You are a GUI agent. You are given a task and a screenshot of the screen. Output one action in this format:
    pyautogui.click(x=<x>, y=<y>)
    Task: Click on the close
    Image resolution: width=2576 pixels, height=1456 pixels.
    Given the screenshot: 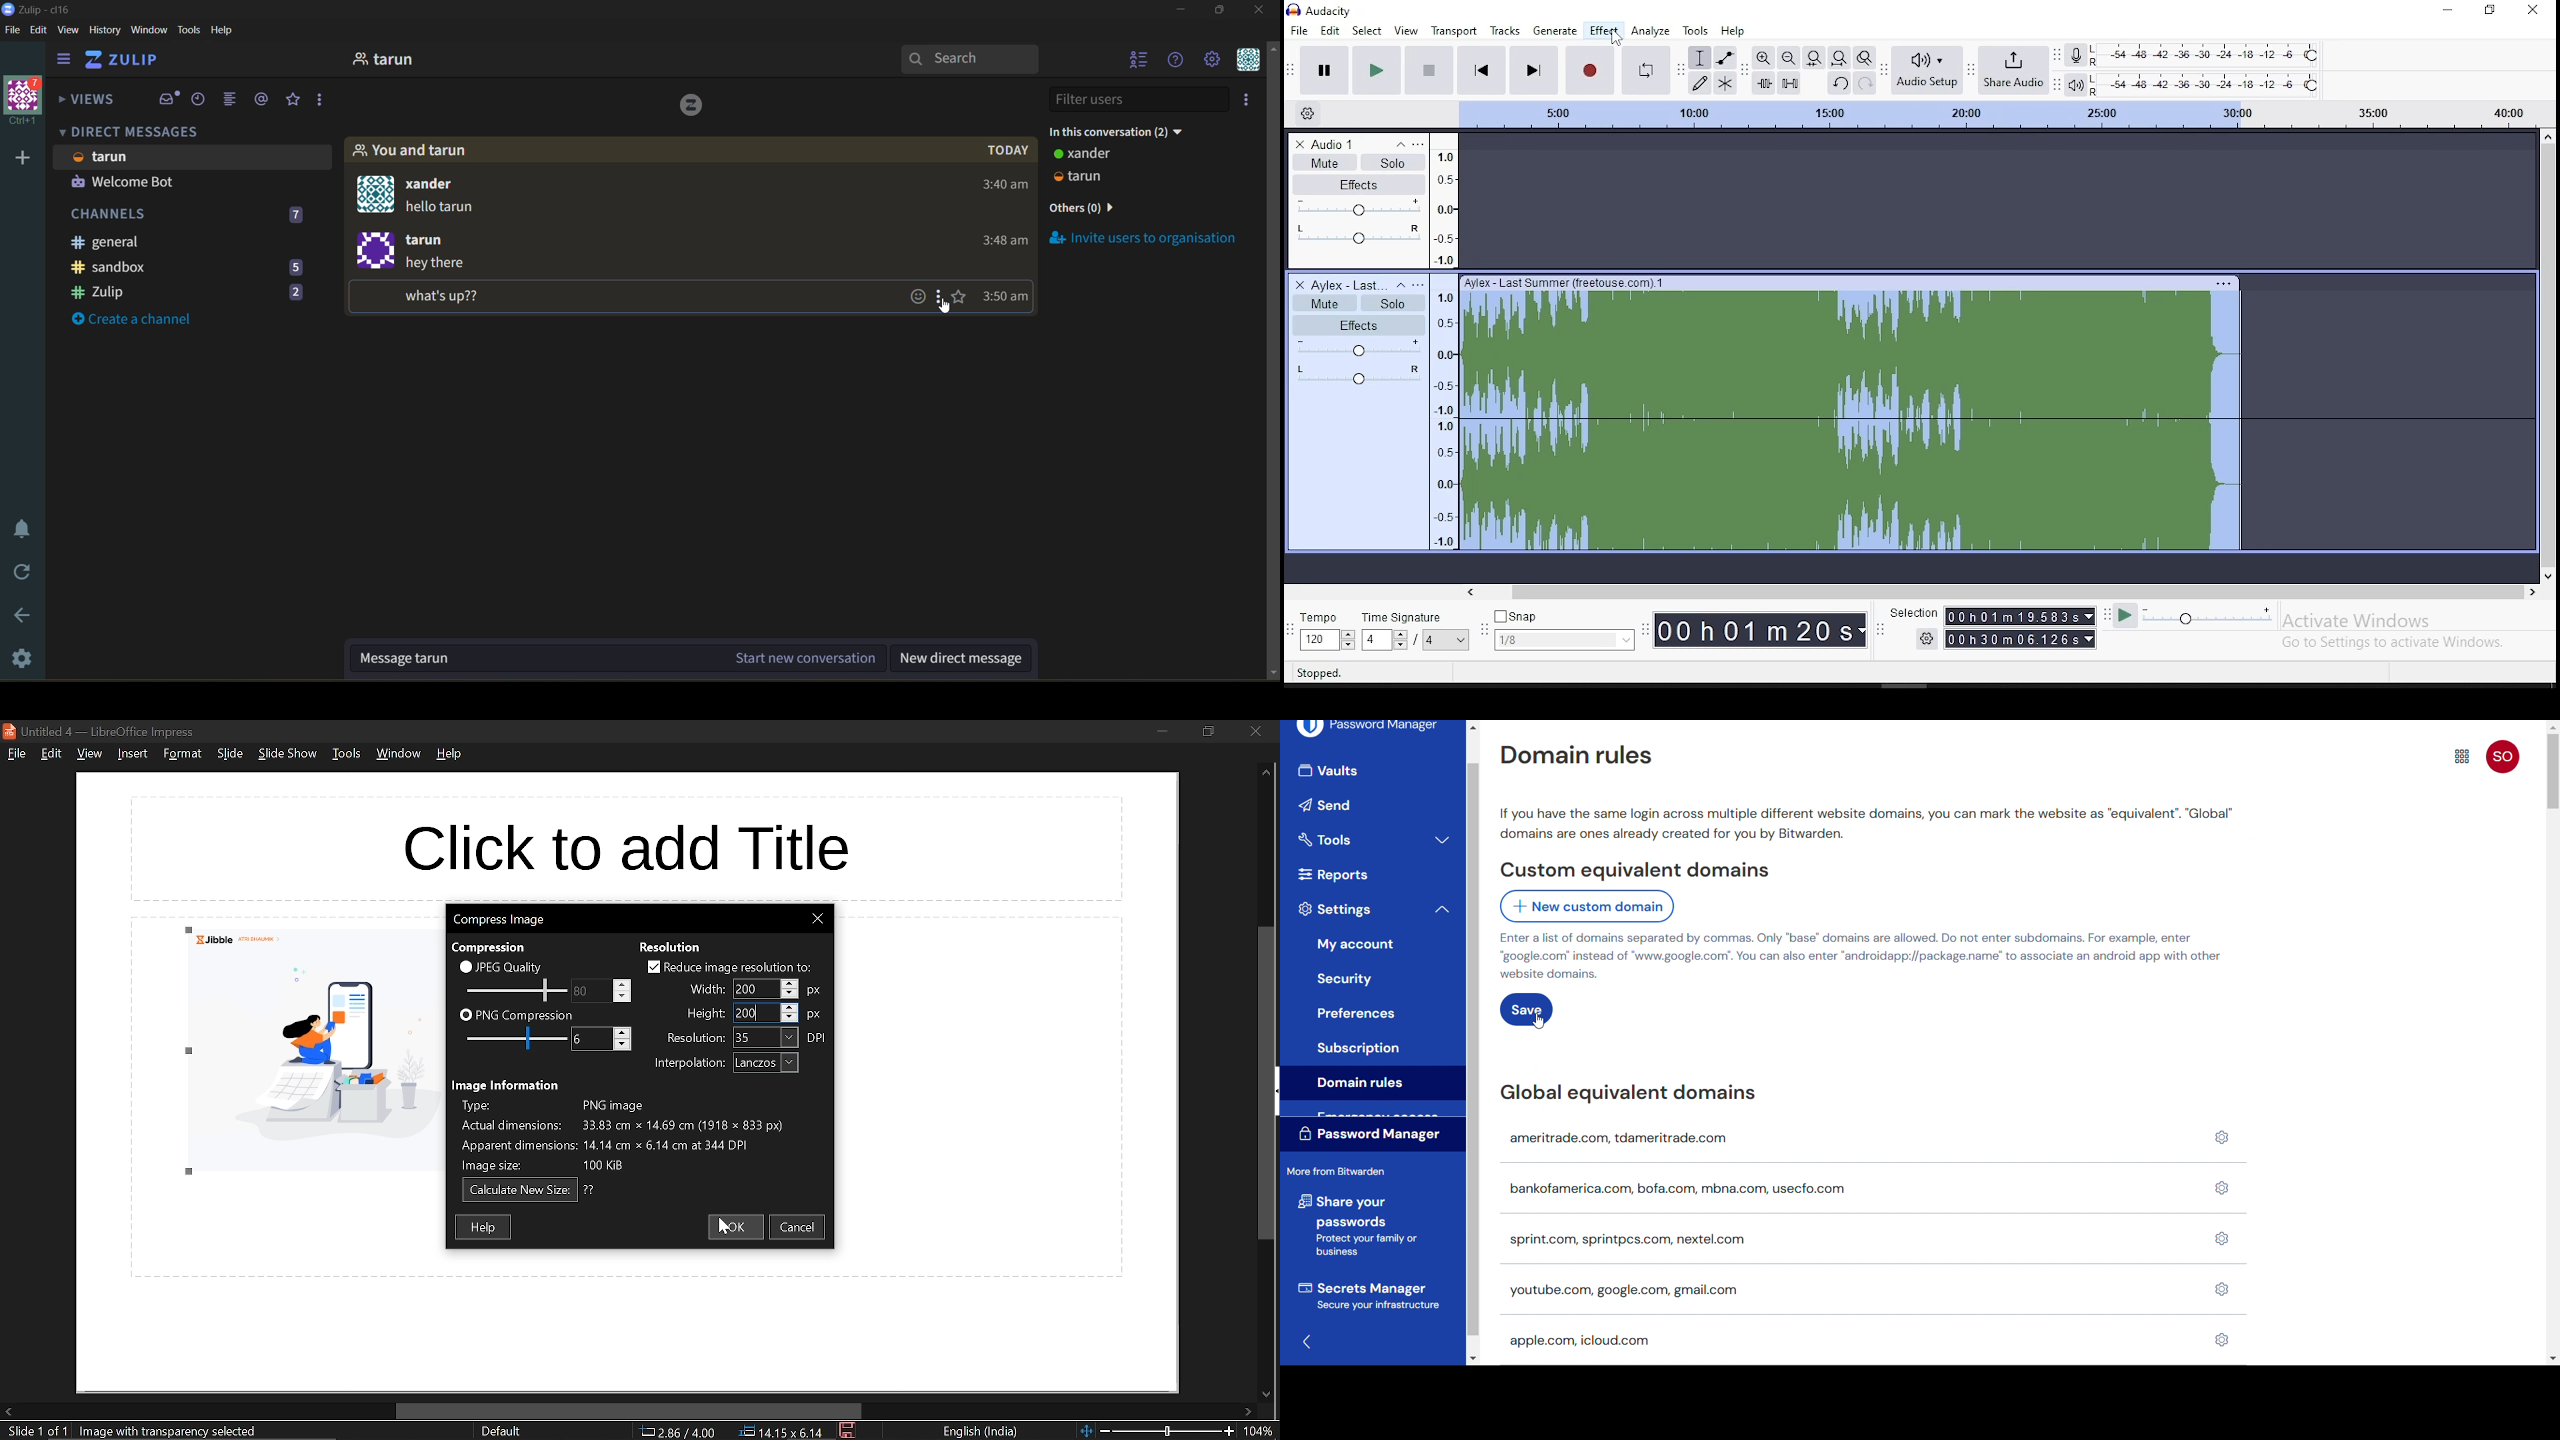 What is the action you would take?
    pyautogui.click(x=1259, y=11)
    